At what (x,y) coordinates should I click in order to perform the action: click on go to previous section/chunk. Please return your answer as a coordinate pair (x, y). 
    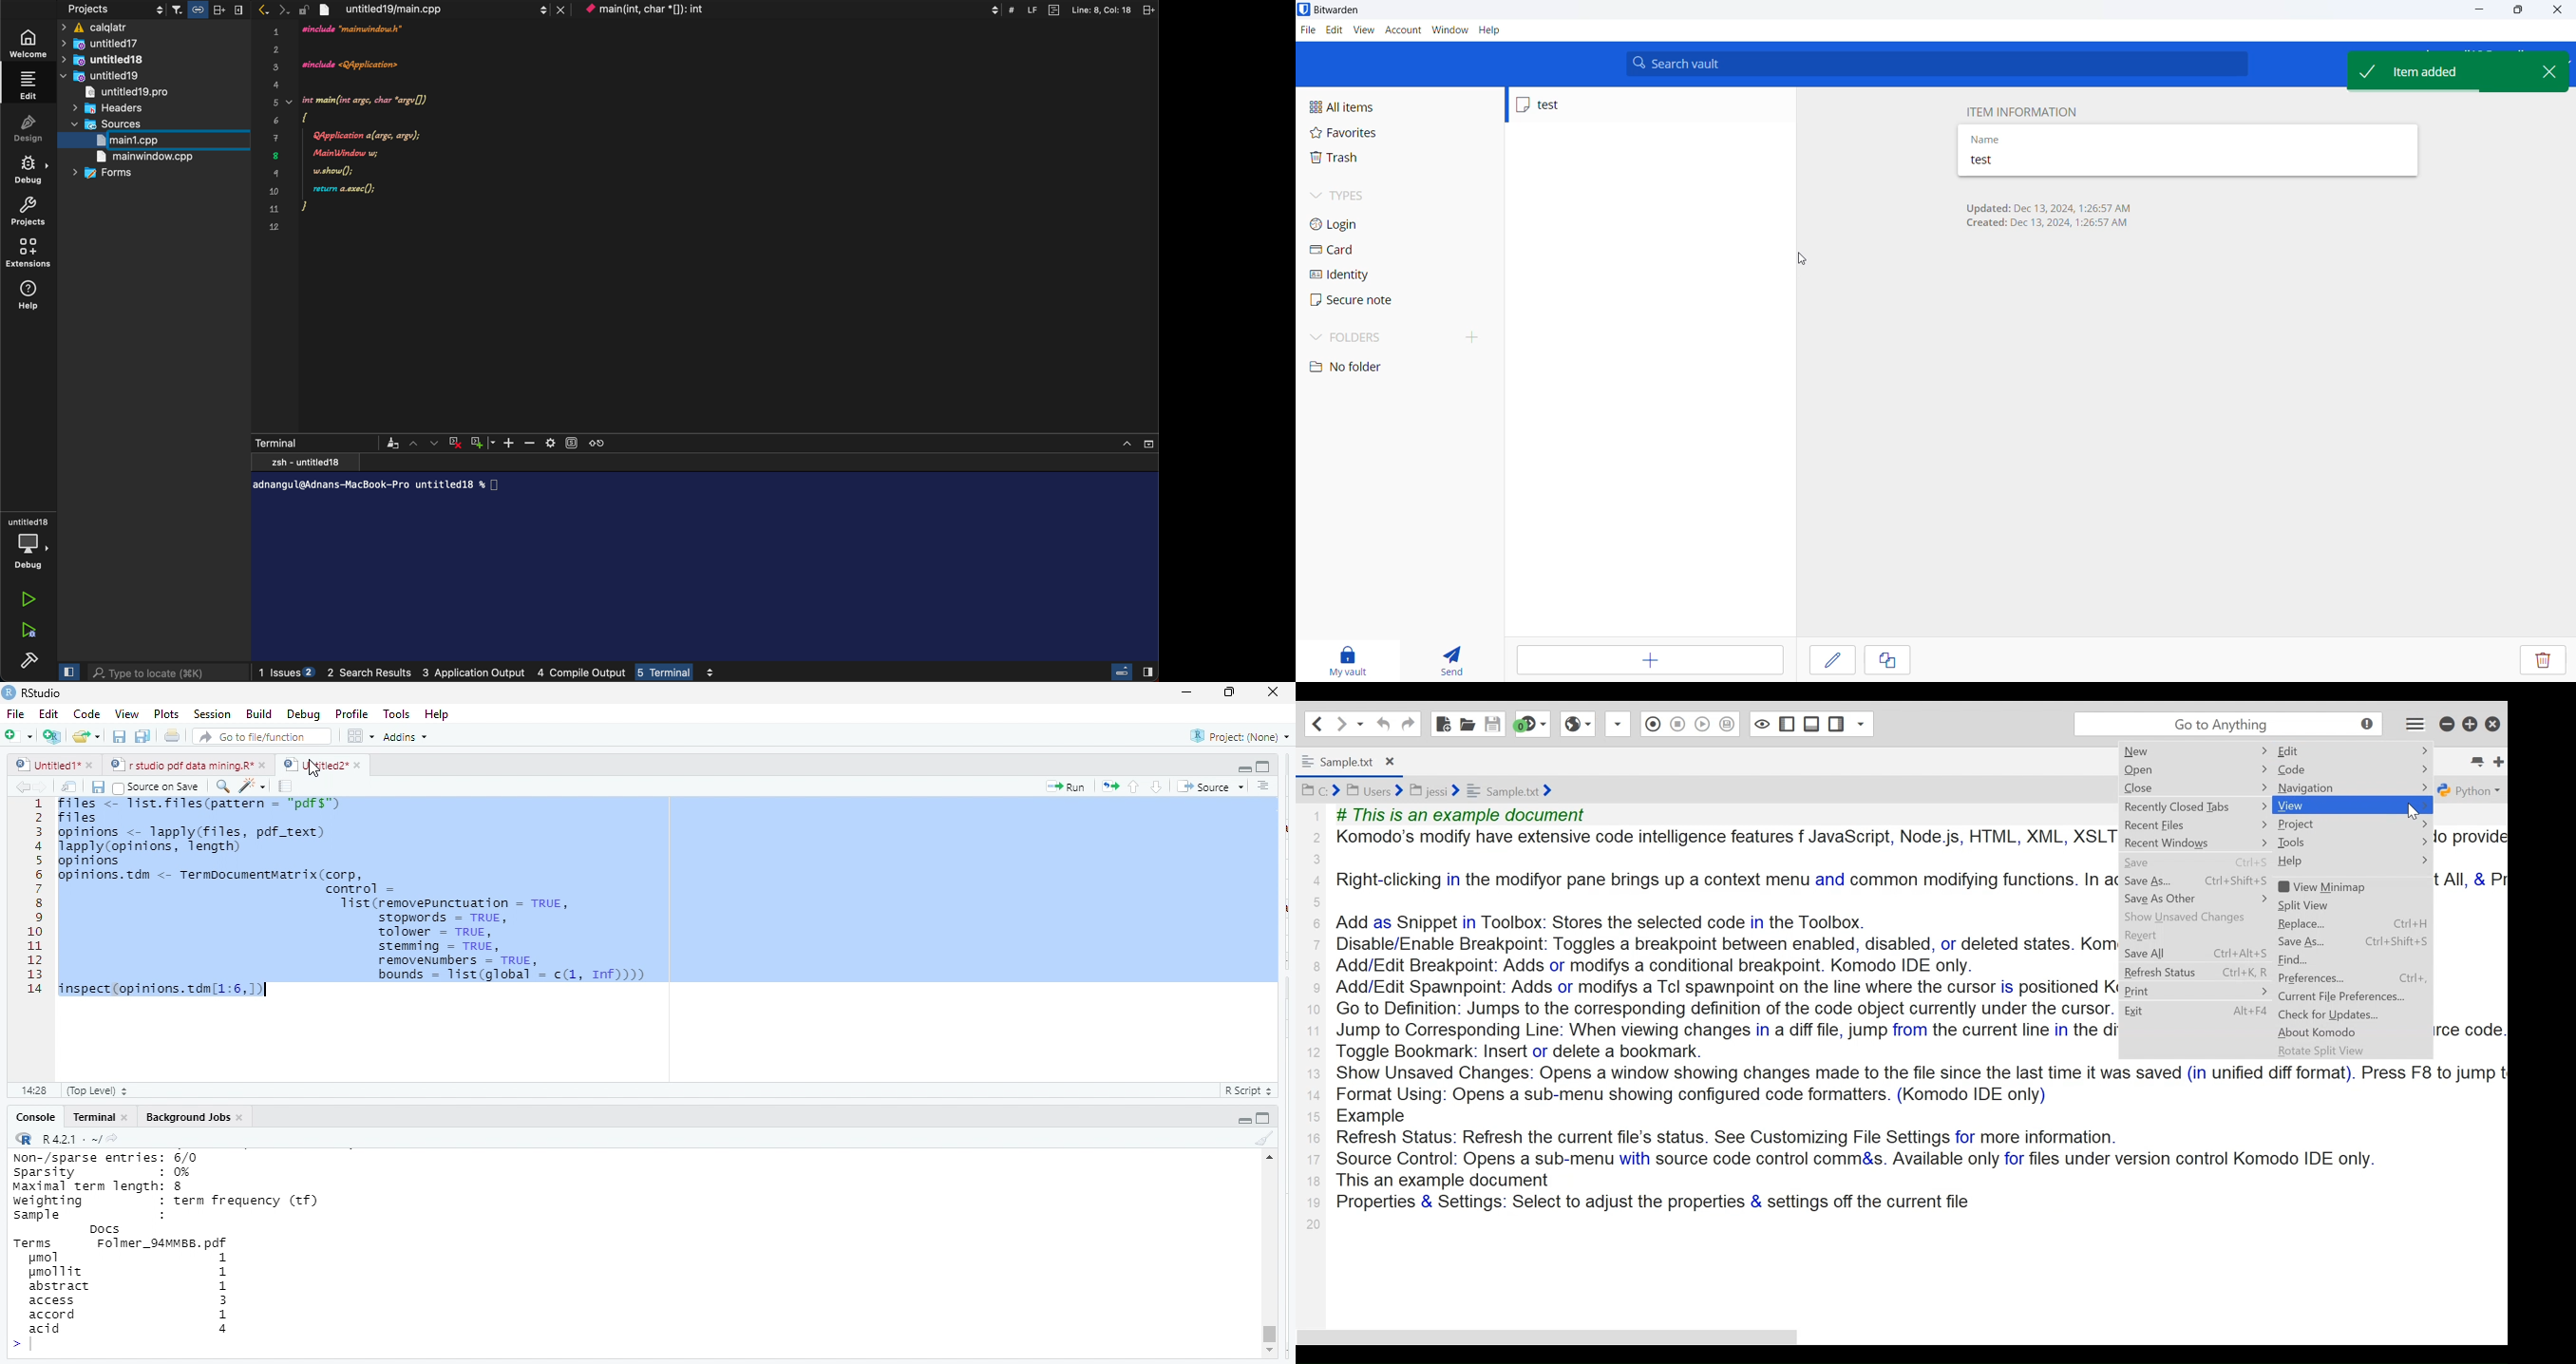
    Looking at the image, I should click on (1132, 786).